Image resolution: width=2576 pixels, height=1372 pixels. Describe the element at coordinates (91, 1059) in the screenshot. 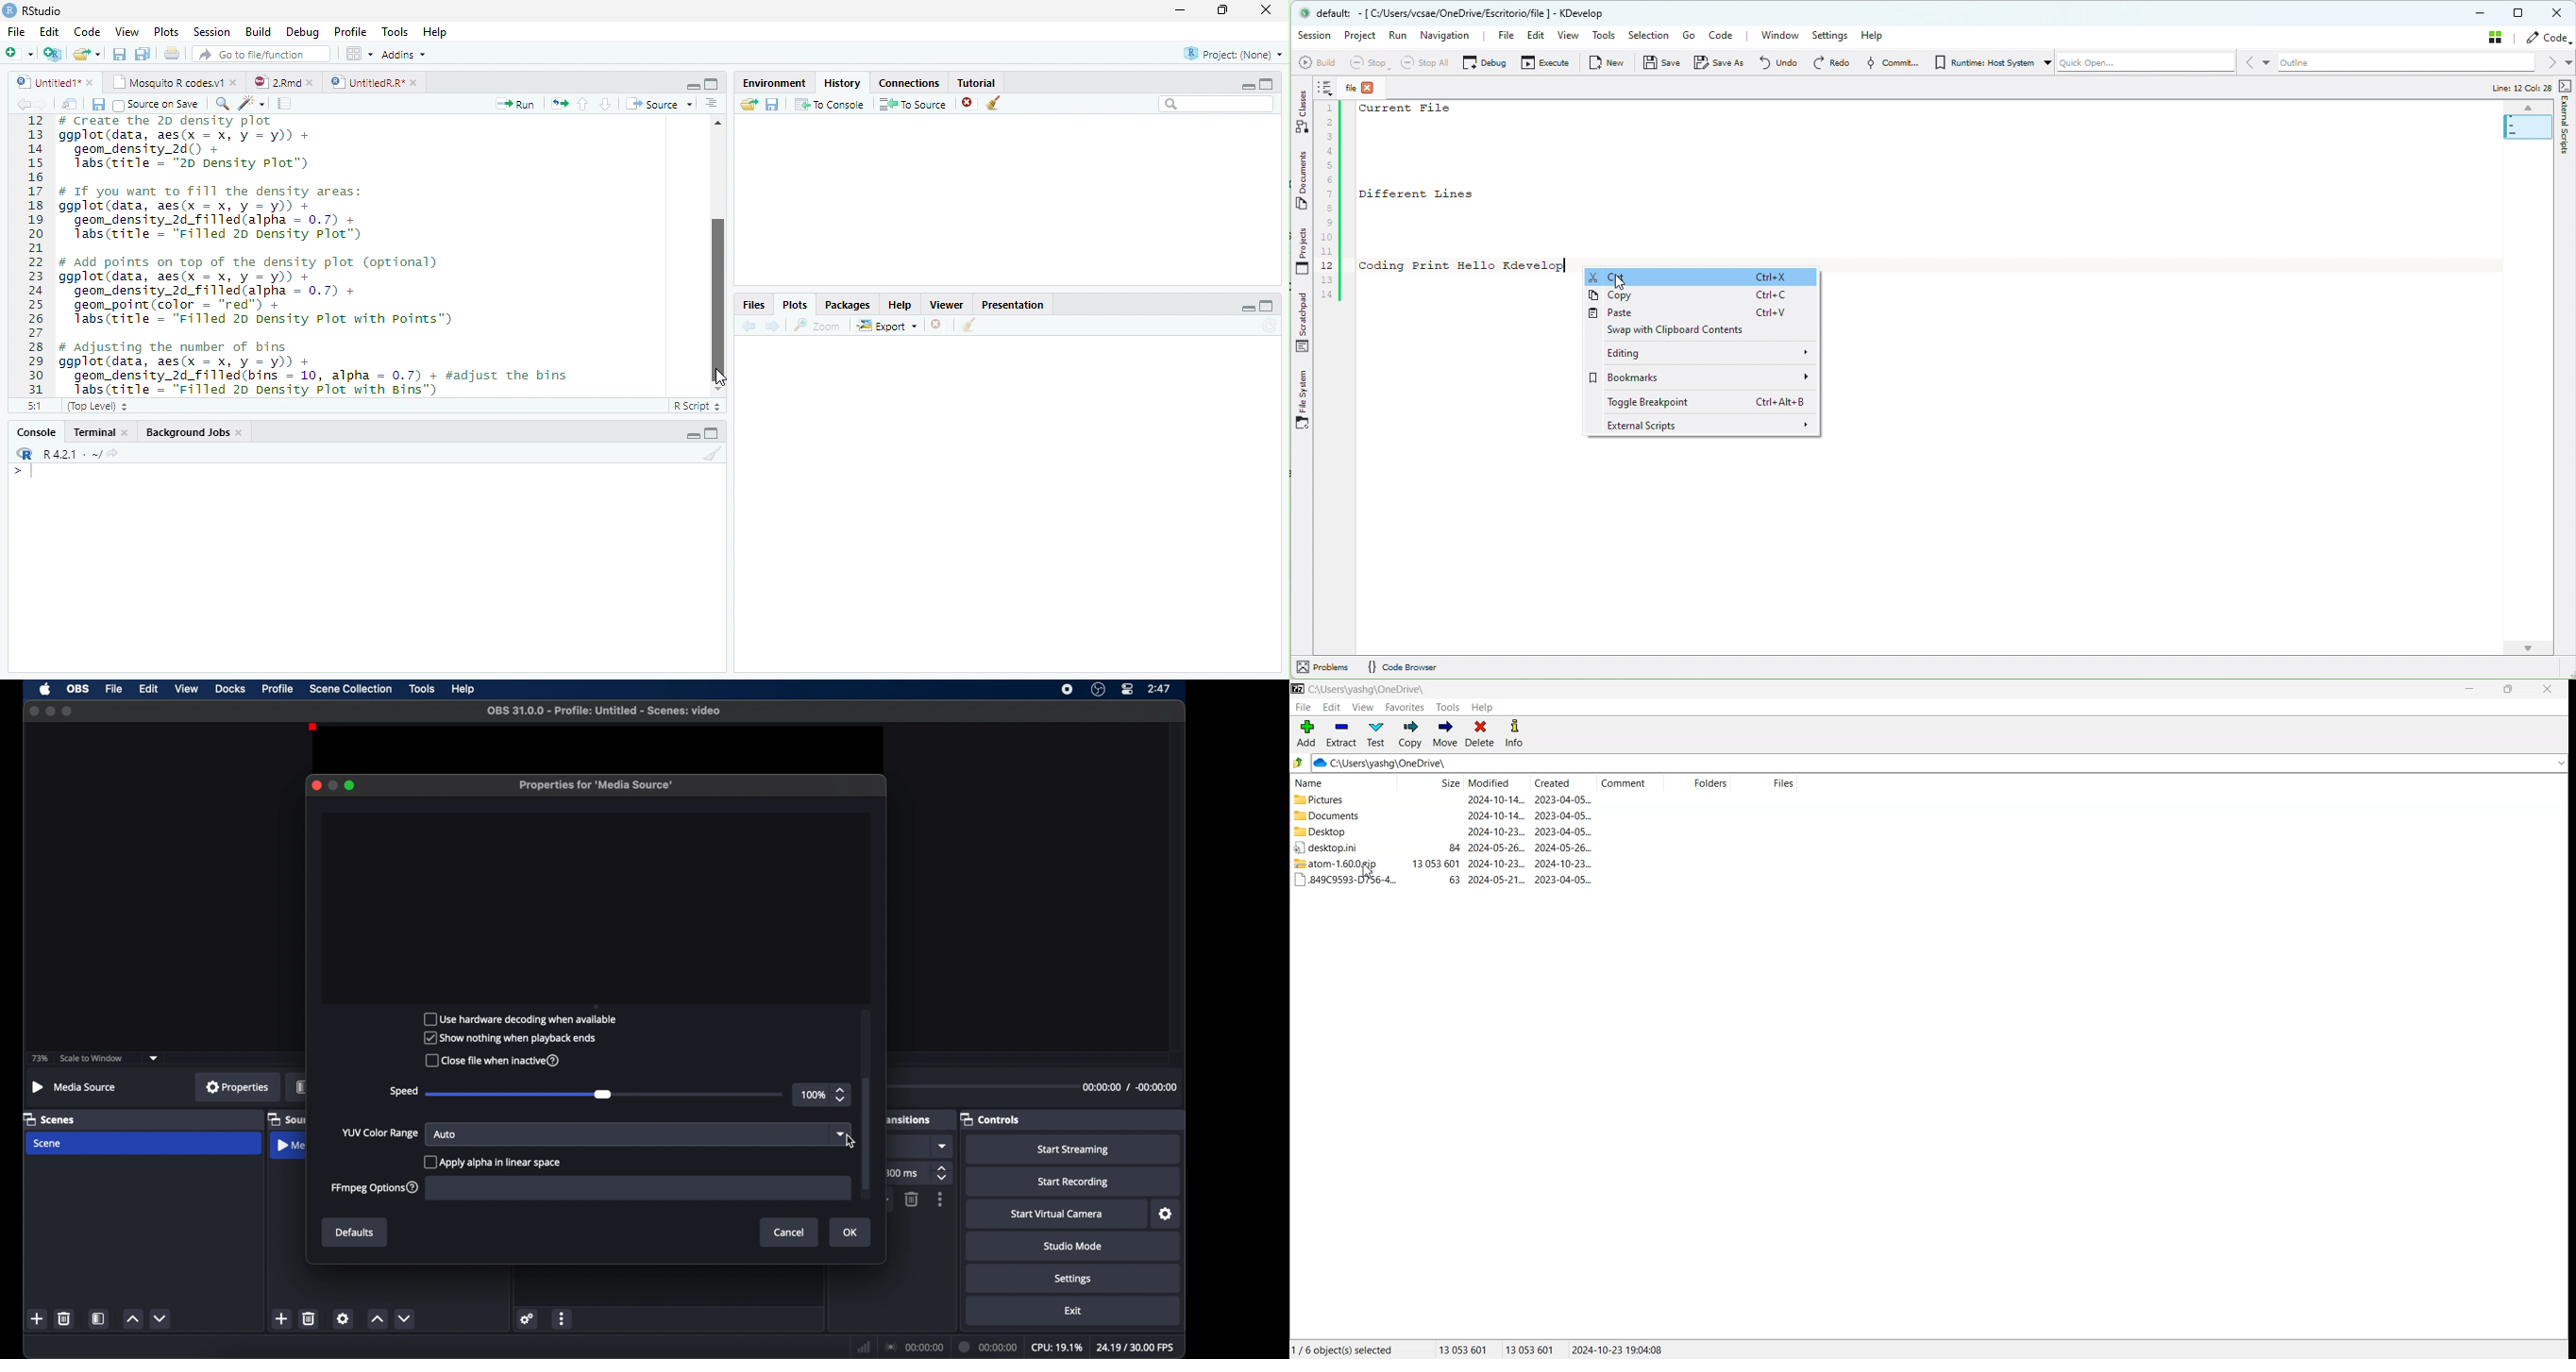

I see `scale to window` at that location.